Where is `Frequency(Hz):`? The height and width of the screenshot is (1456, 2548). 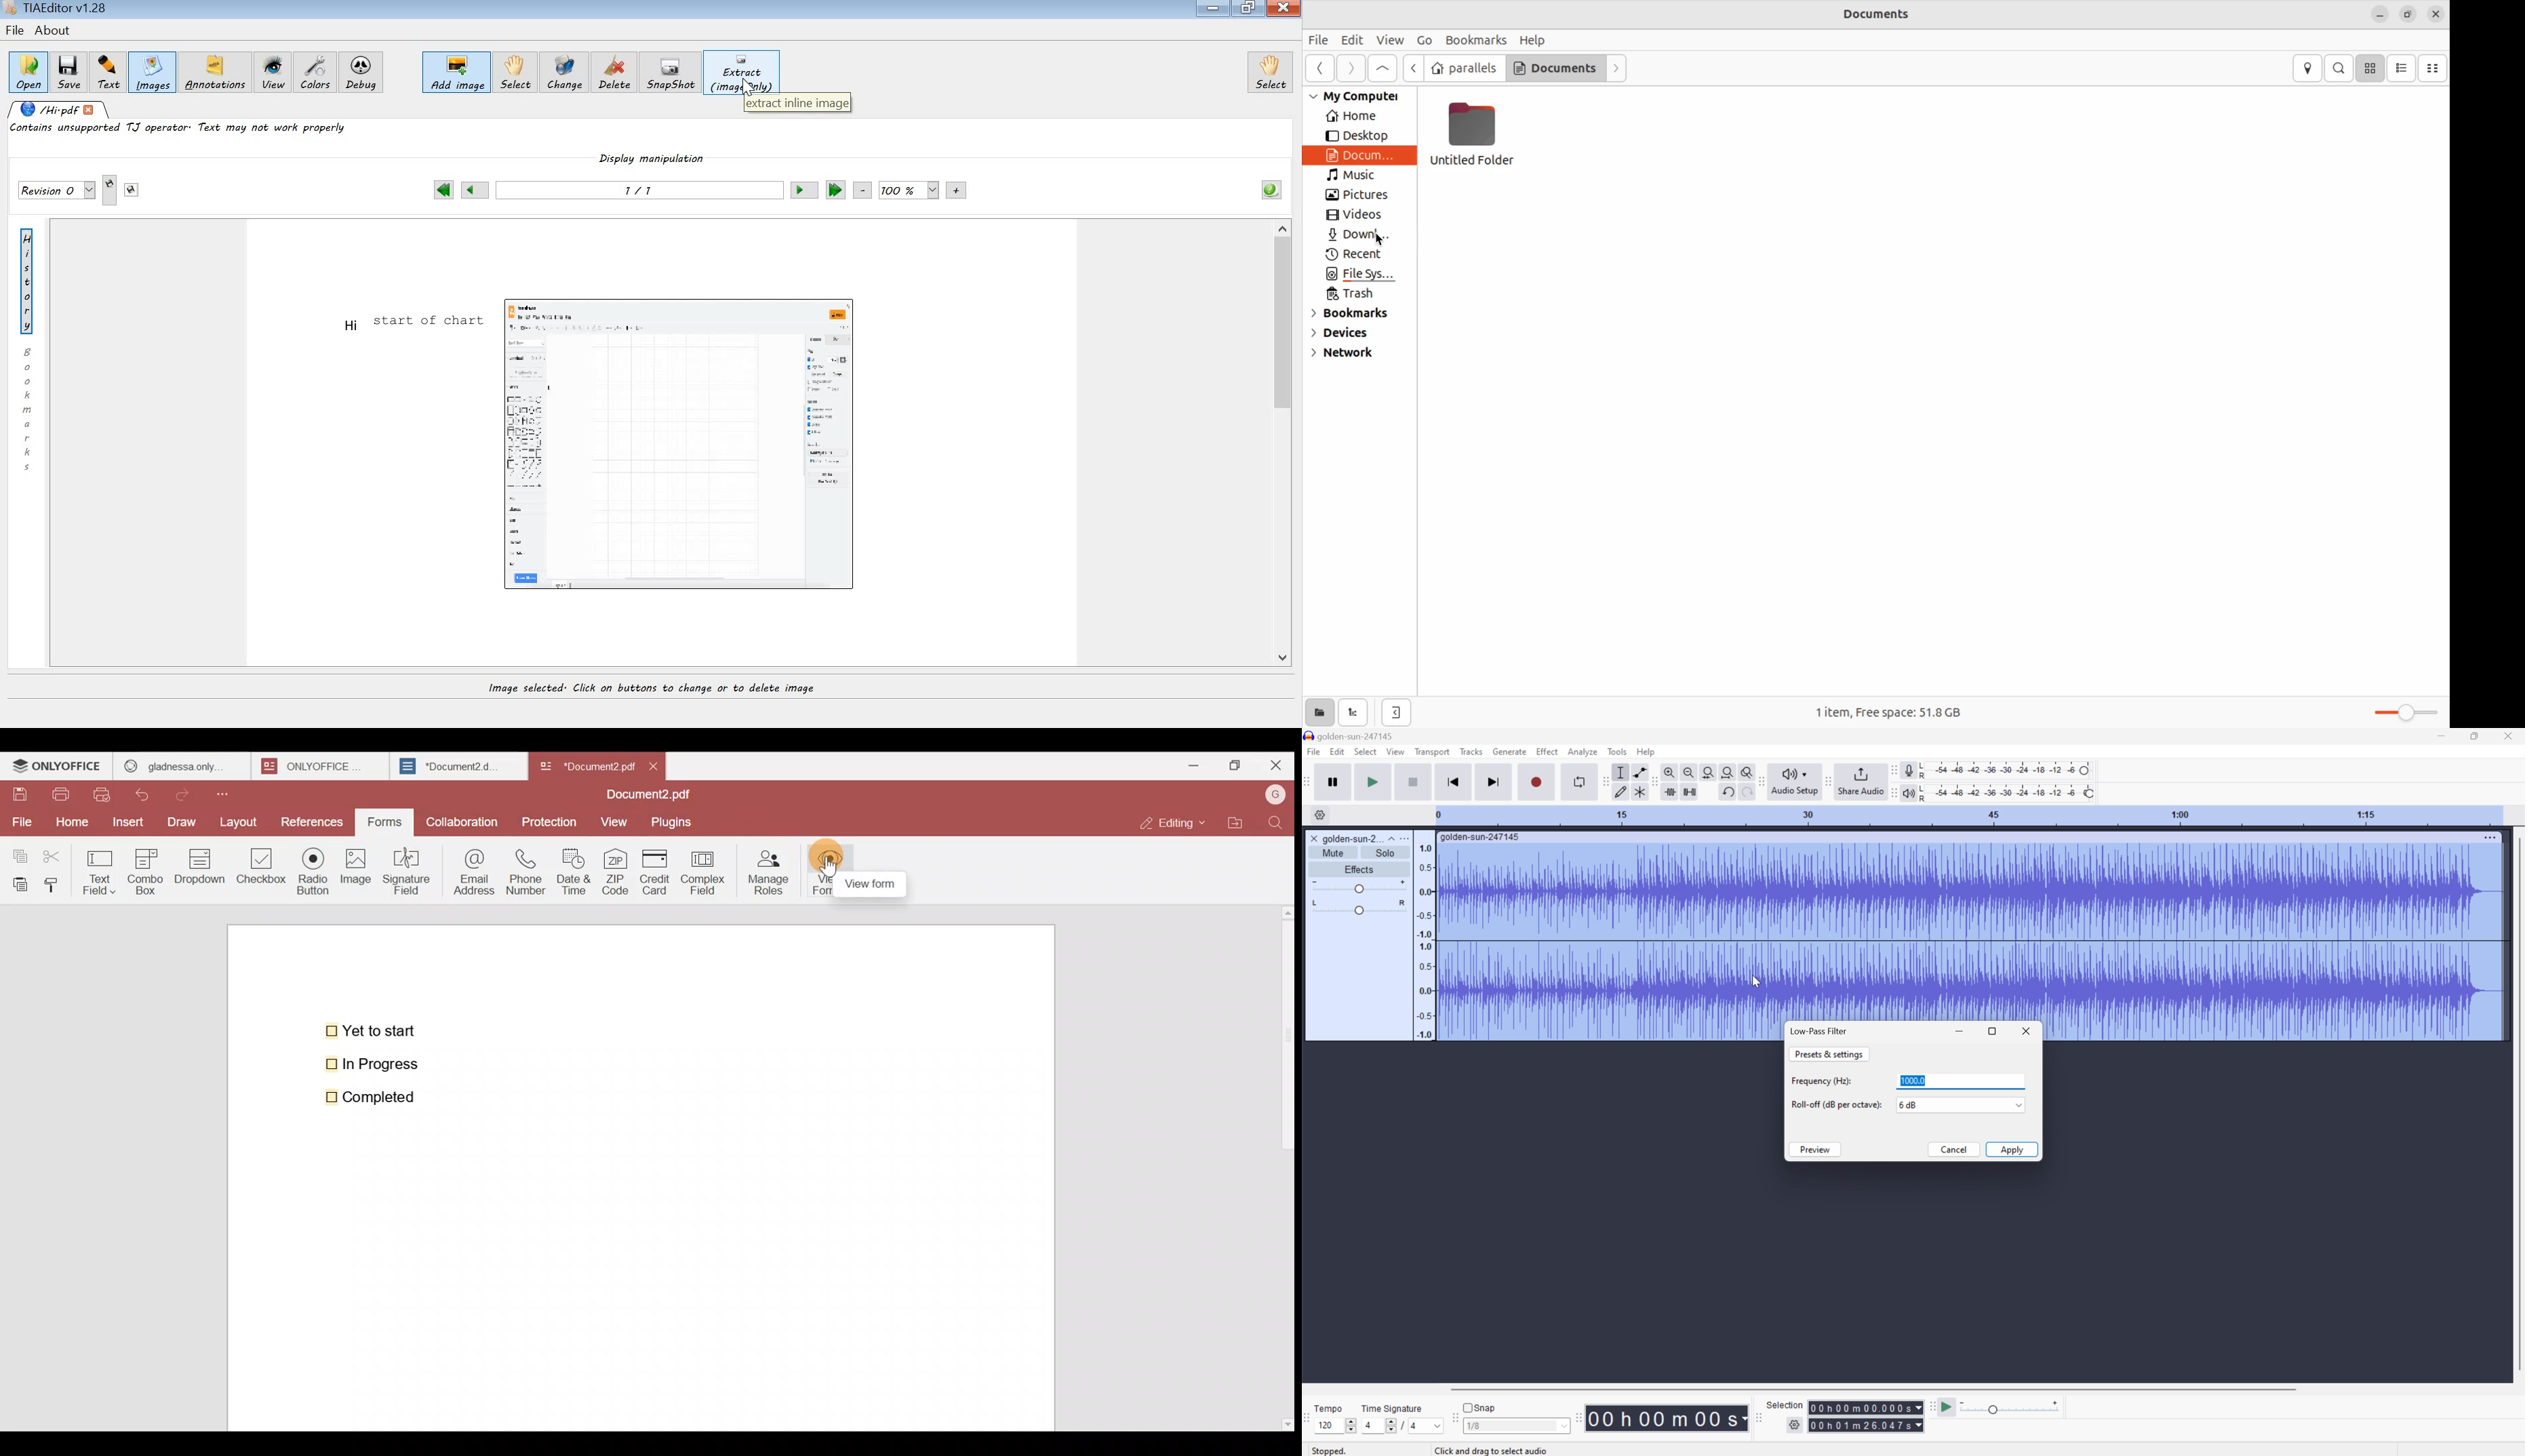 Frequency(Hz): is located at coordinates (1822, 1081).